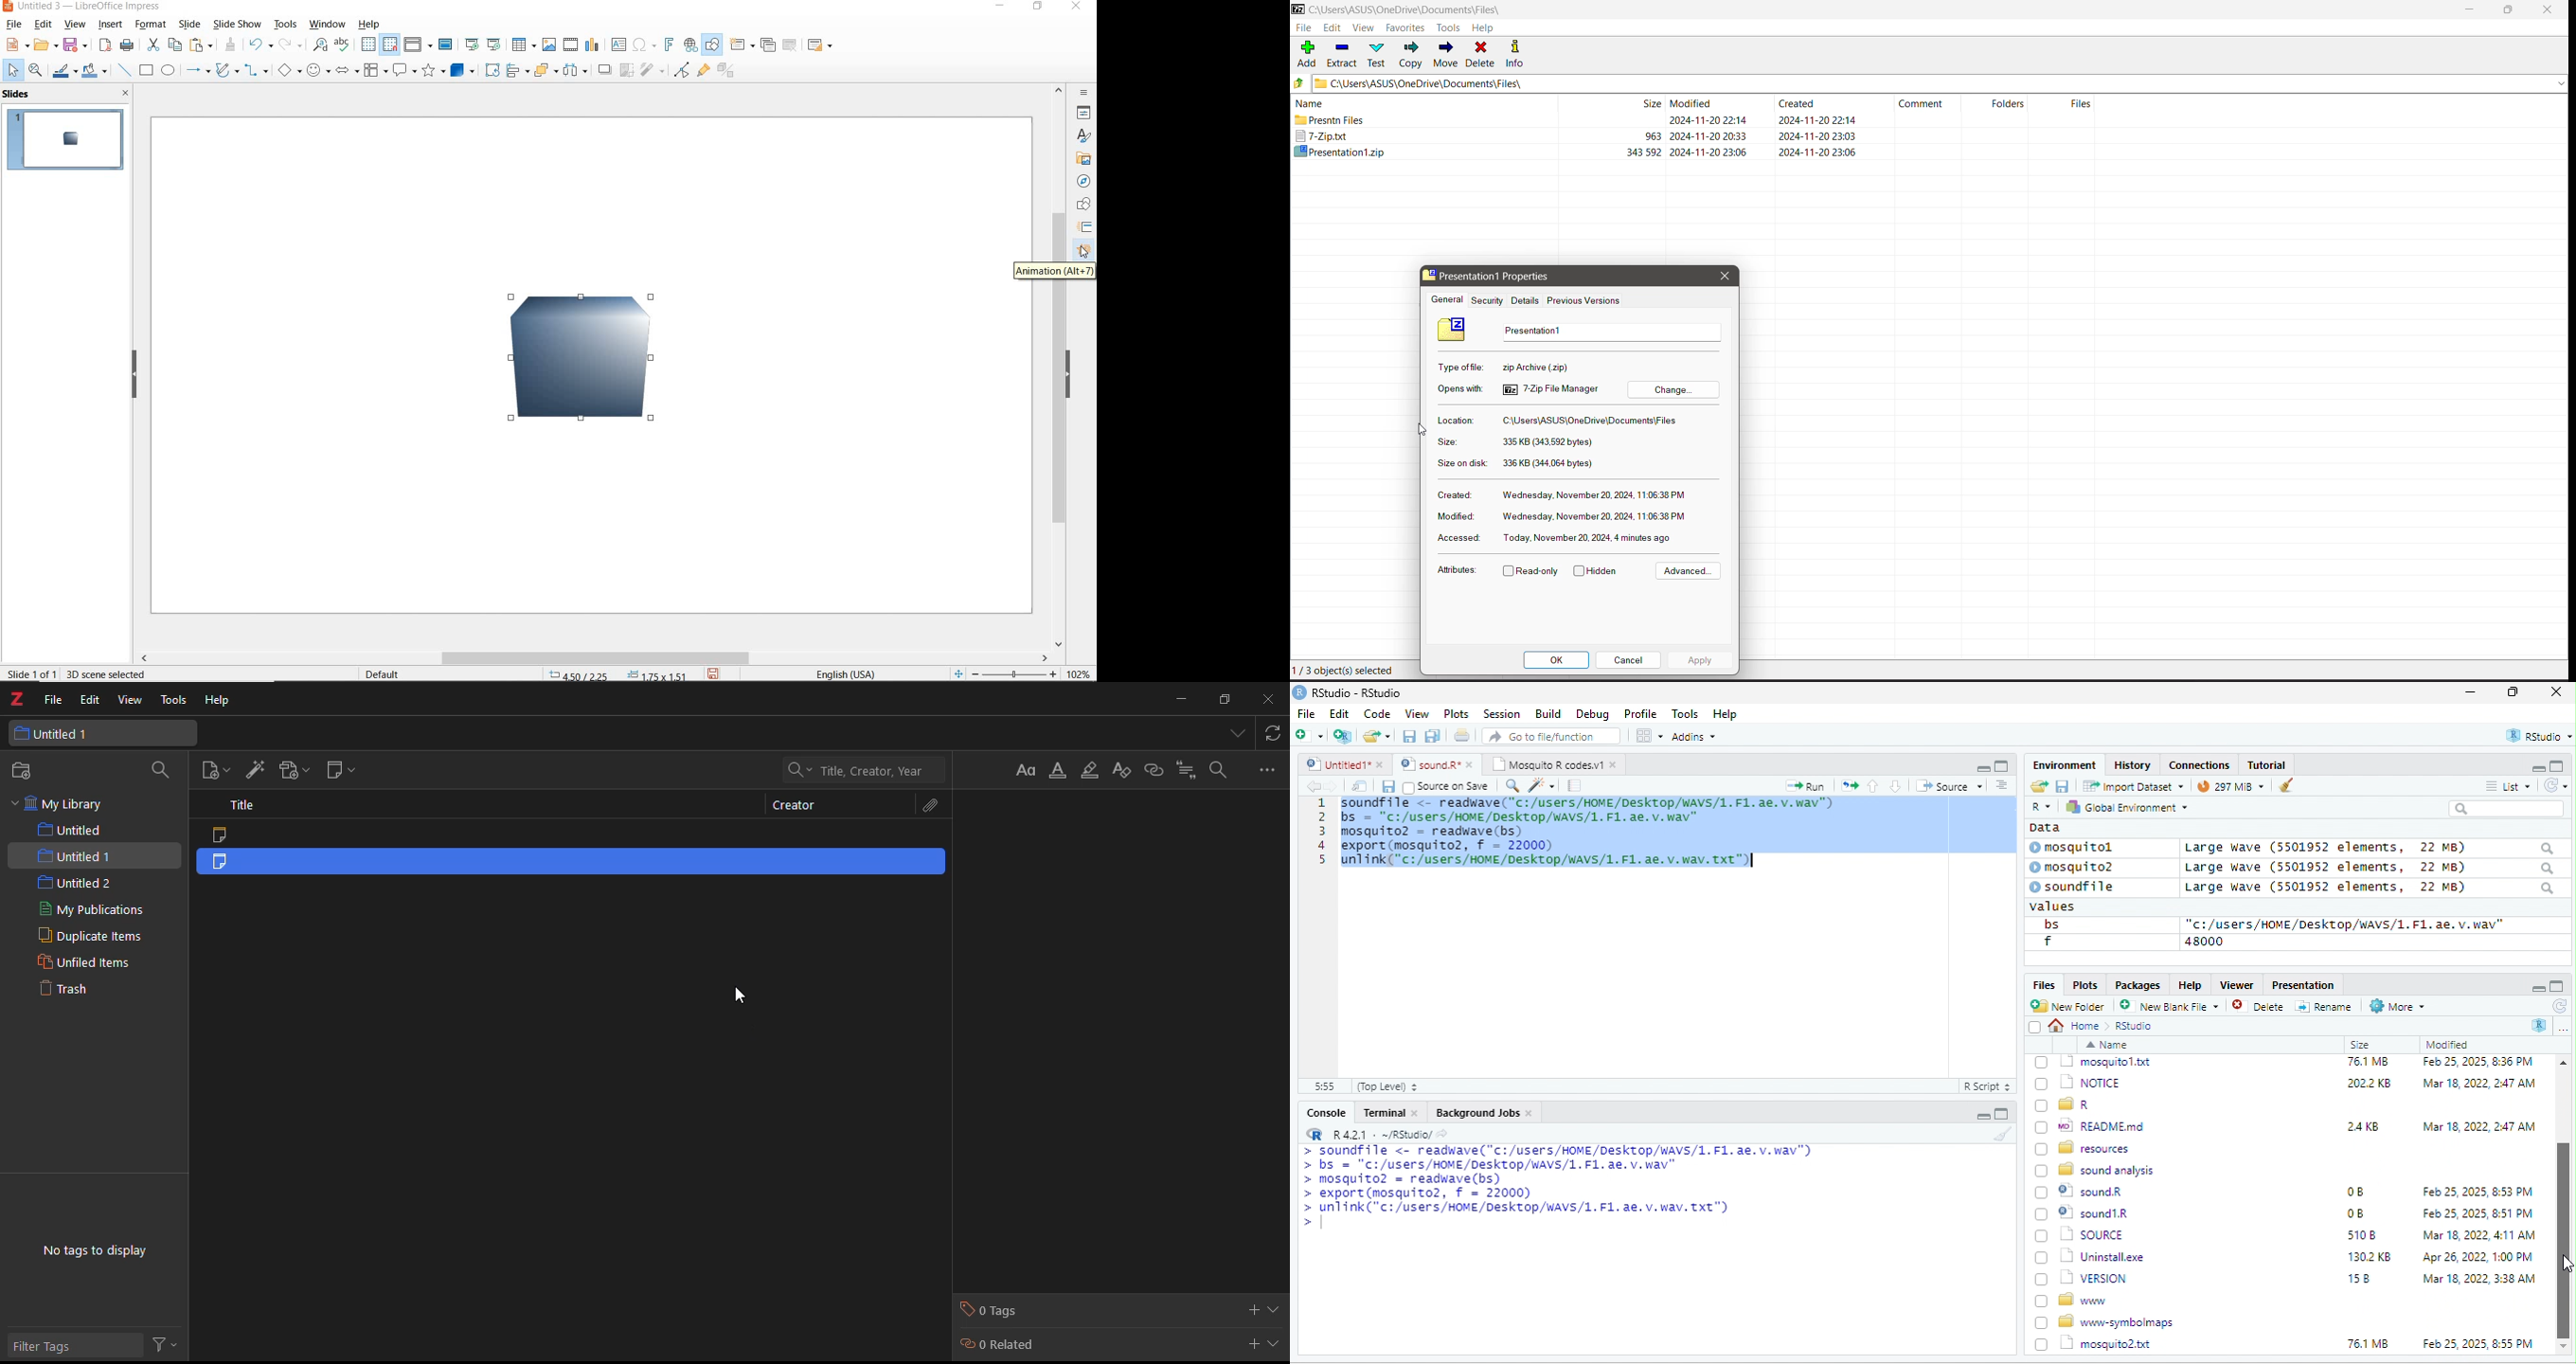  What do you see at coordinates (2201, 763) in the screenshot?
I see `clases` at bounding box center [2201, 763].